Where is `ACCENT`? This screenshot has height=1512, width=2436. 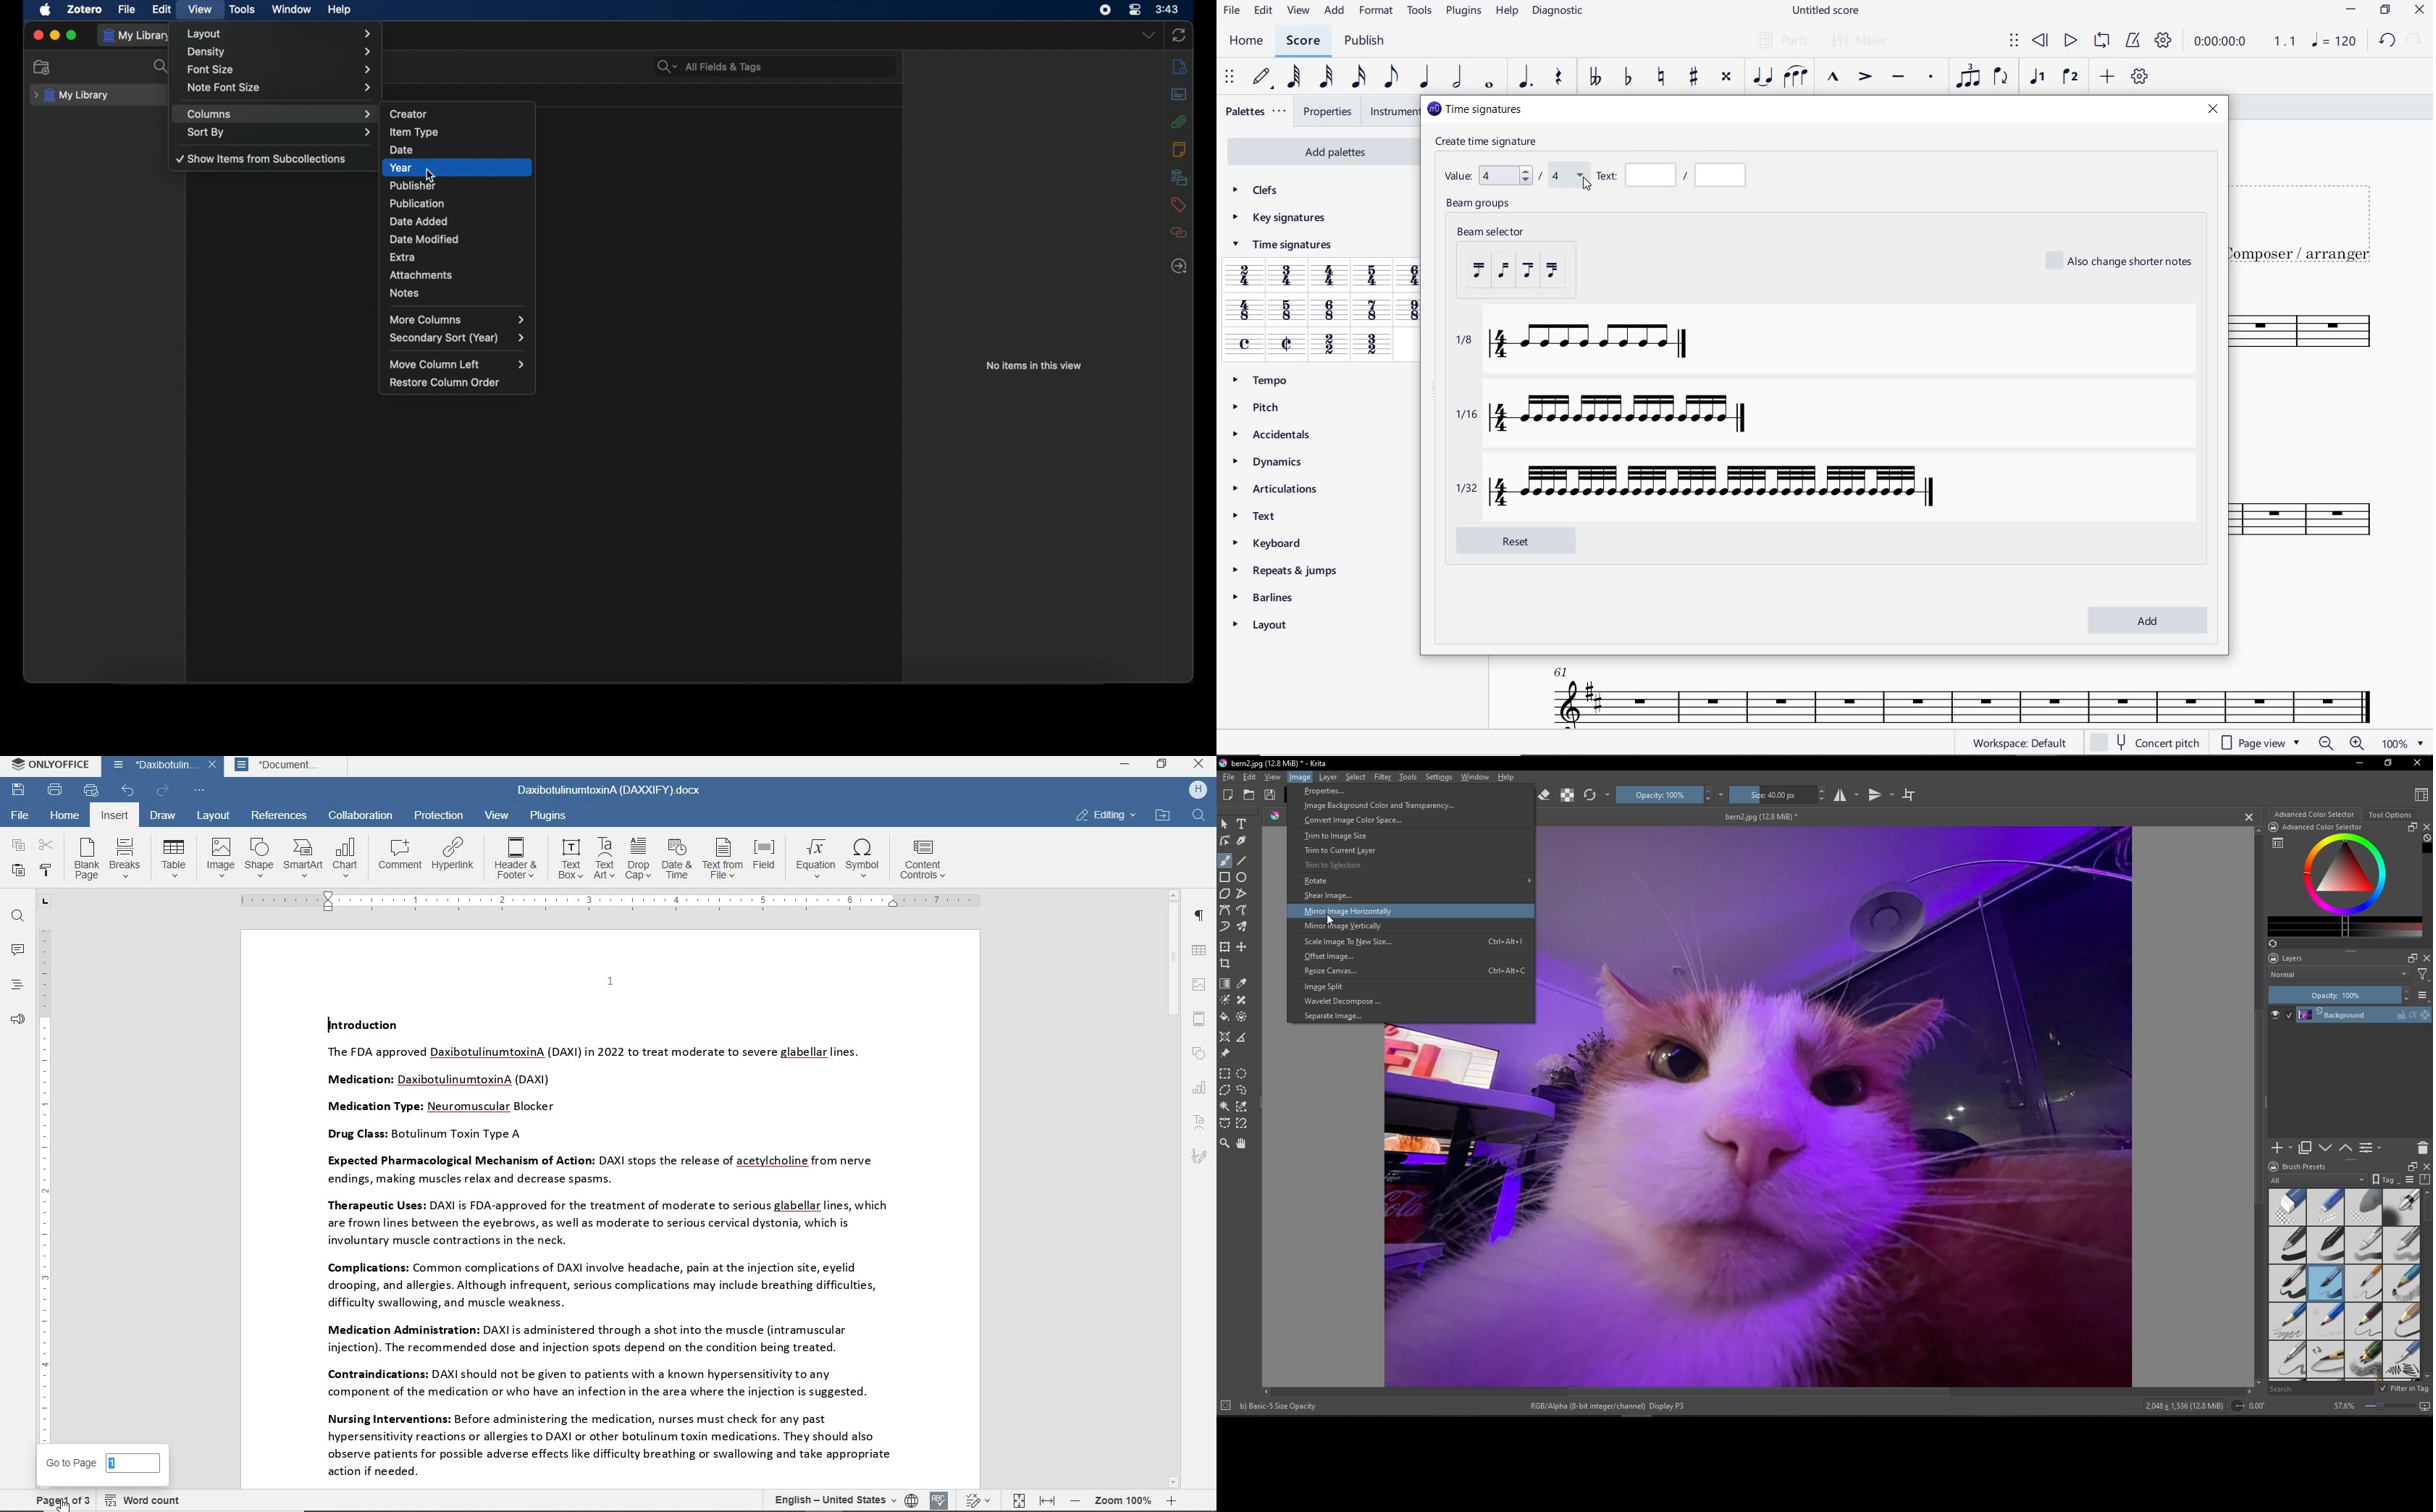
ACCENT is located at coordinates (1865, 77).